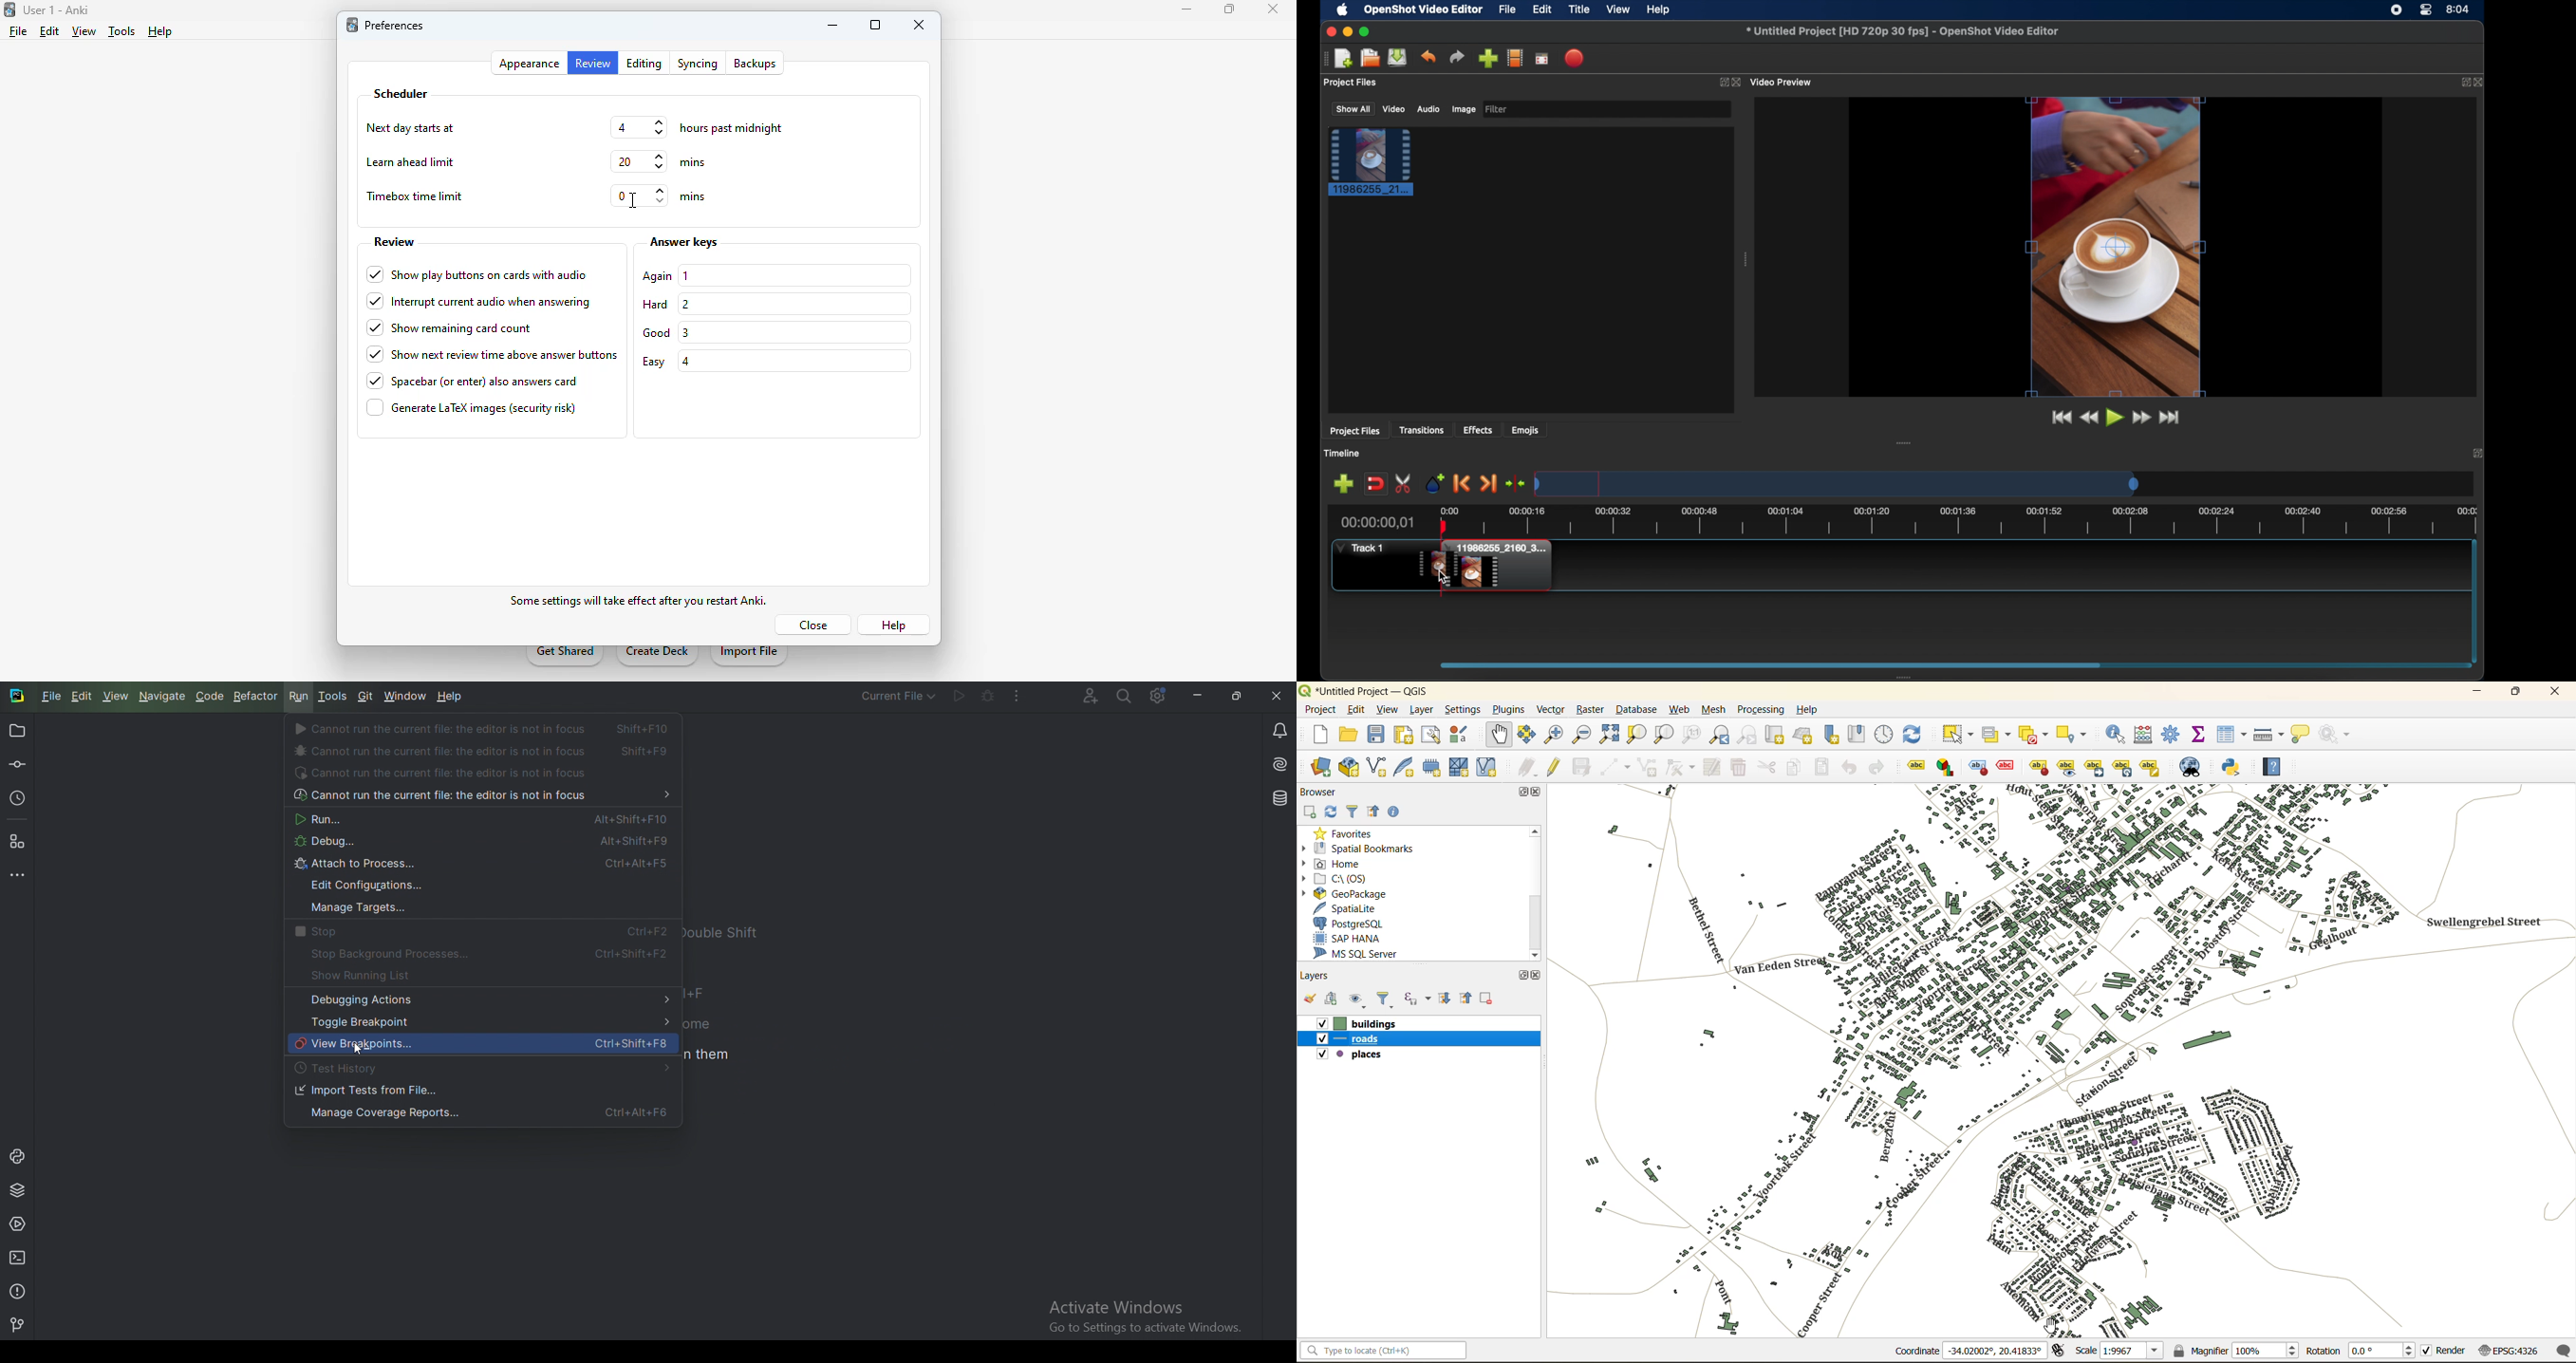 This screenshot has height=1372, width=2576. Describe the element at coordinates (832, 25) in the screenshot. I see `minimize` at that location.